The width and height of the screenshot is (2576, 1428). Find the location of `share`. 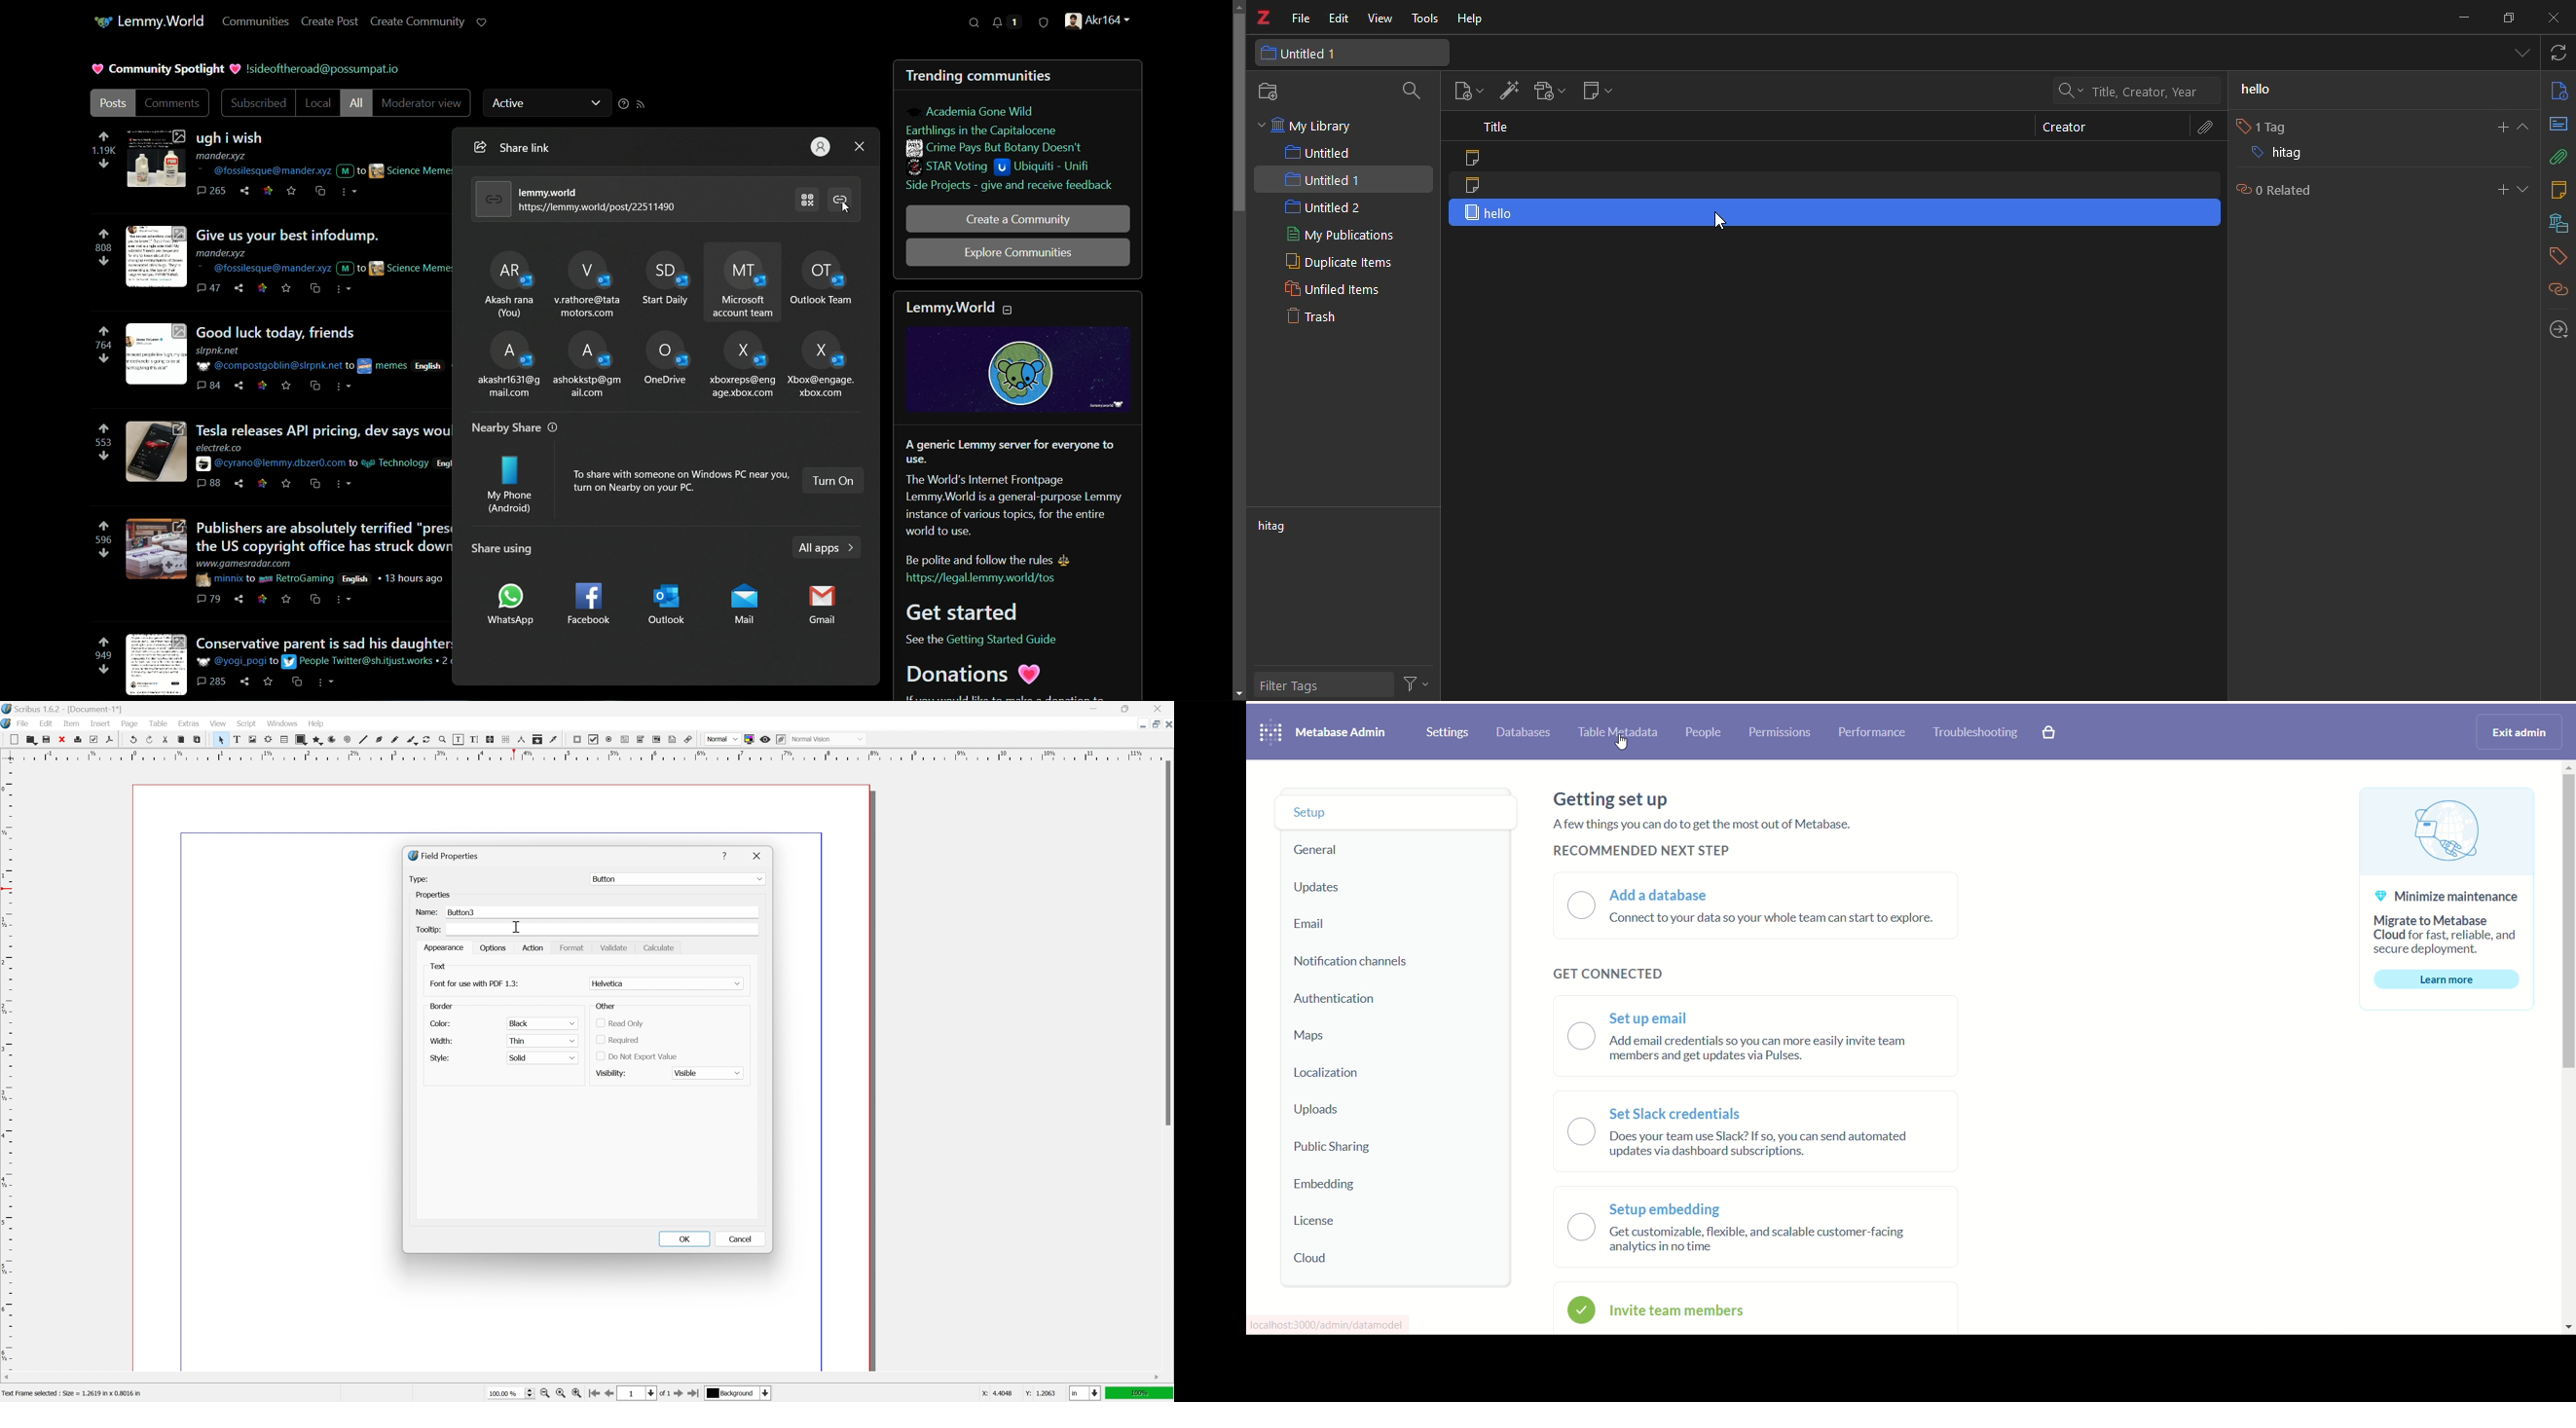

share is located at coordinates (247, 682).